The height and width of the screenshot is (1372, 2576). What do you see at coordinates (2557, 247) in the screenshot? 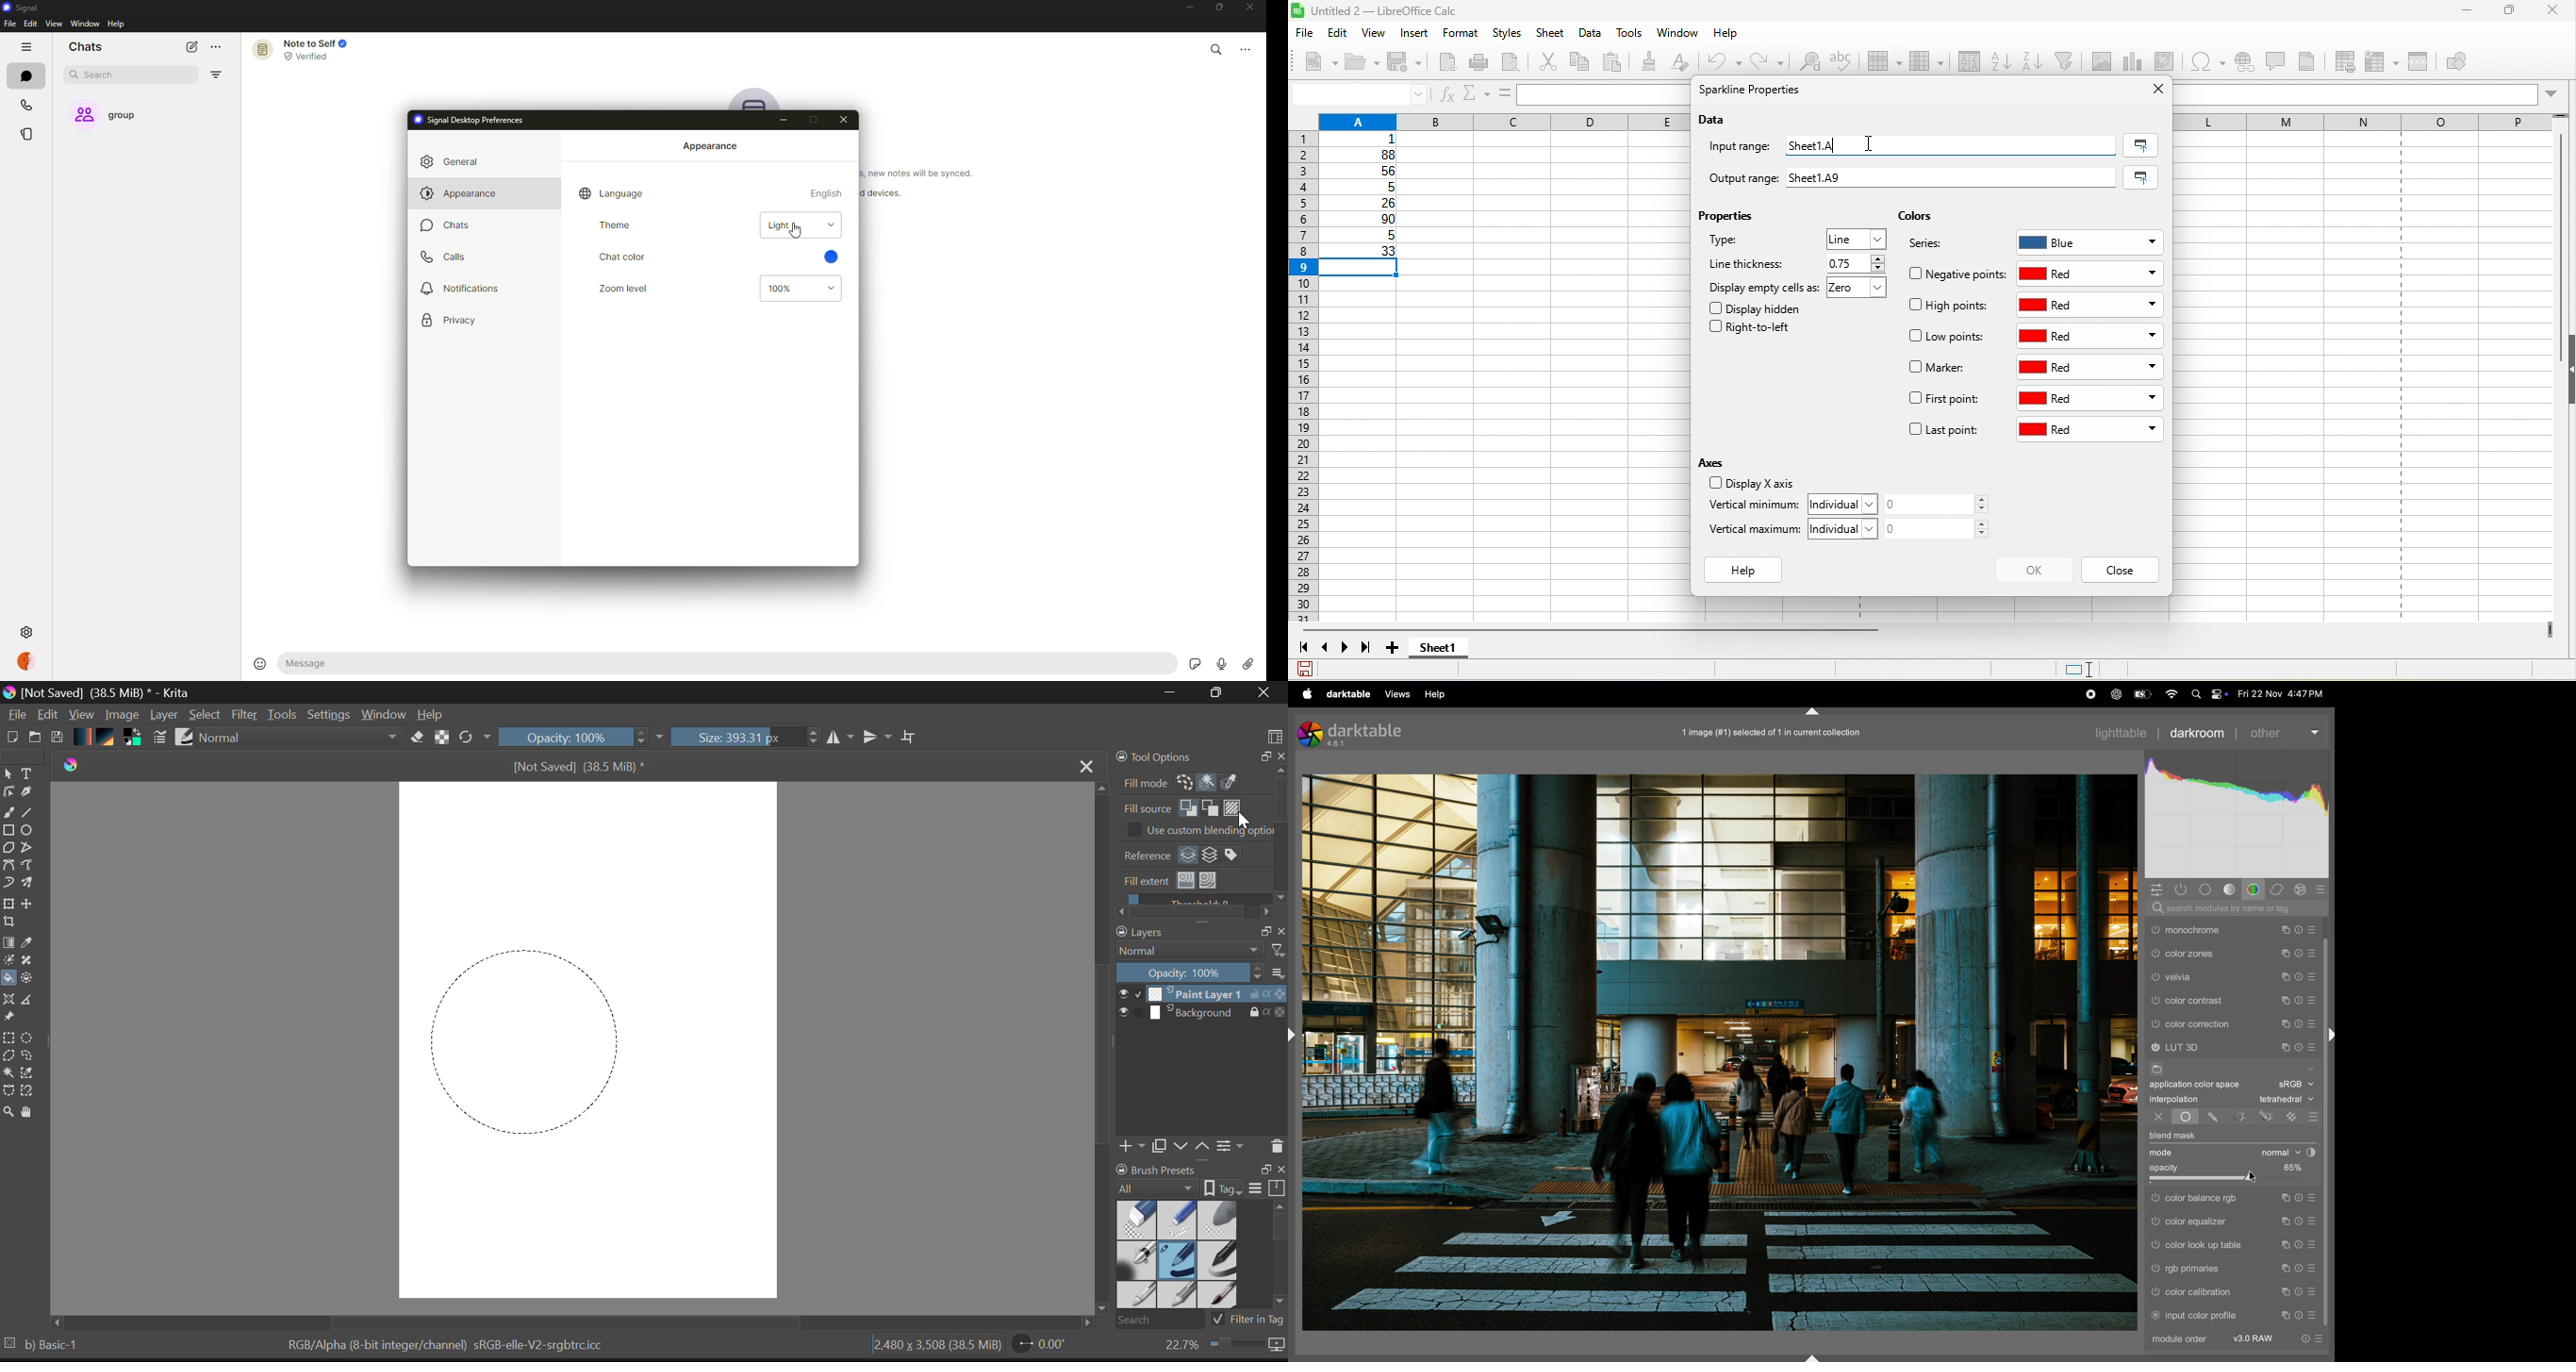
I see `vertical scroll bar` at bounding box center [2557, 247].